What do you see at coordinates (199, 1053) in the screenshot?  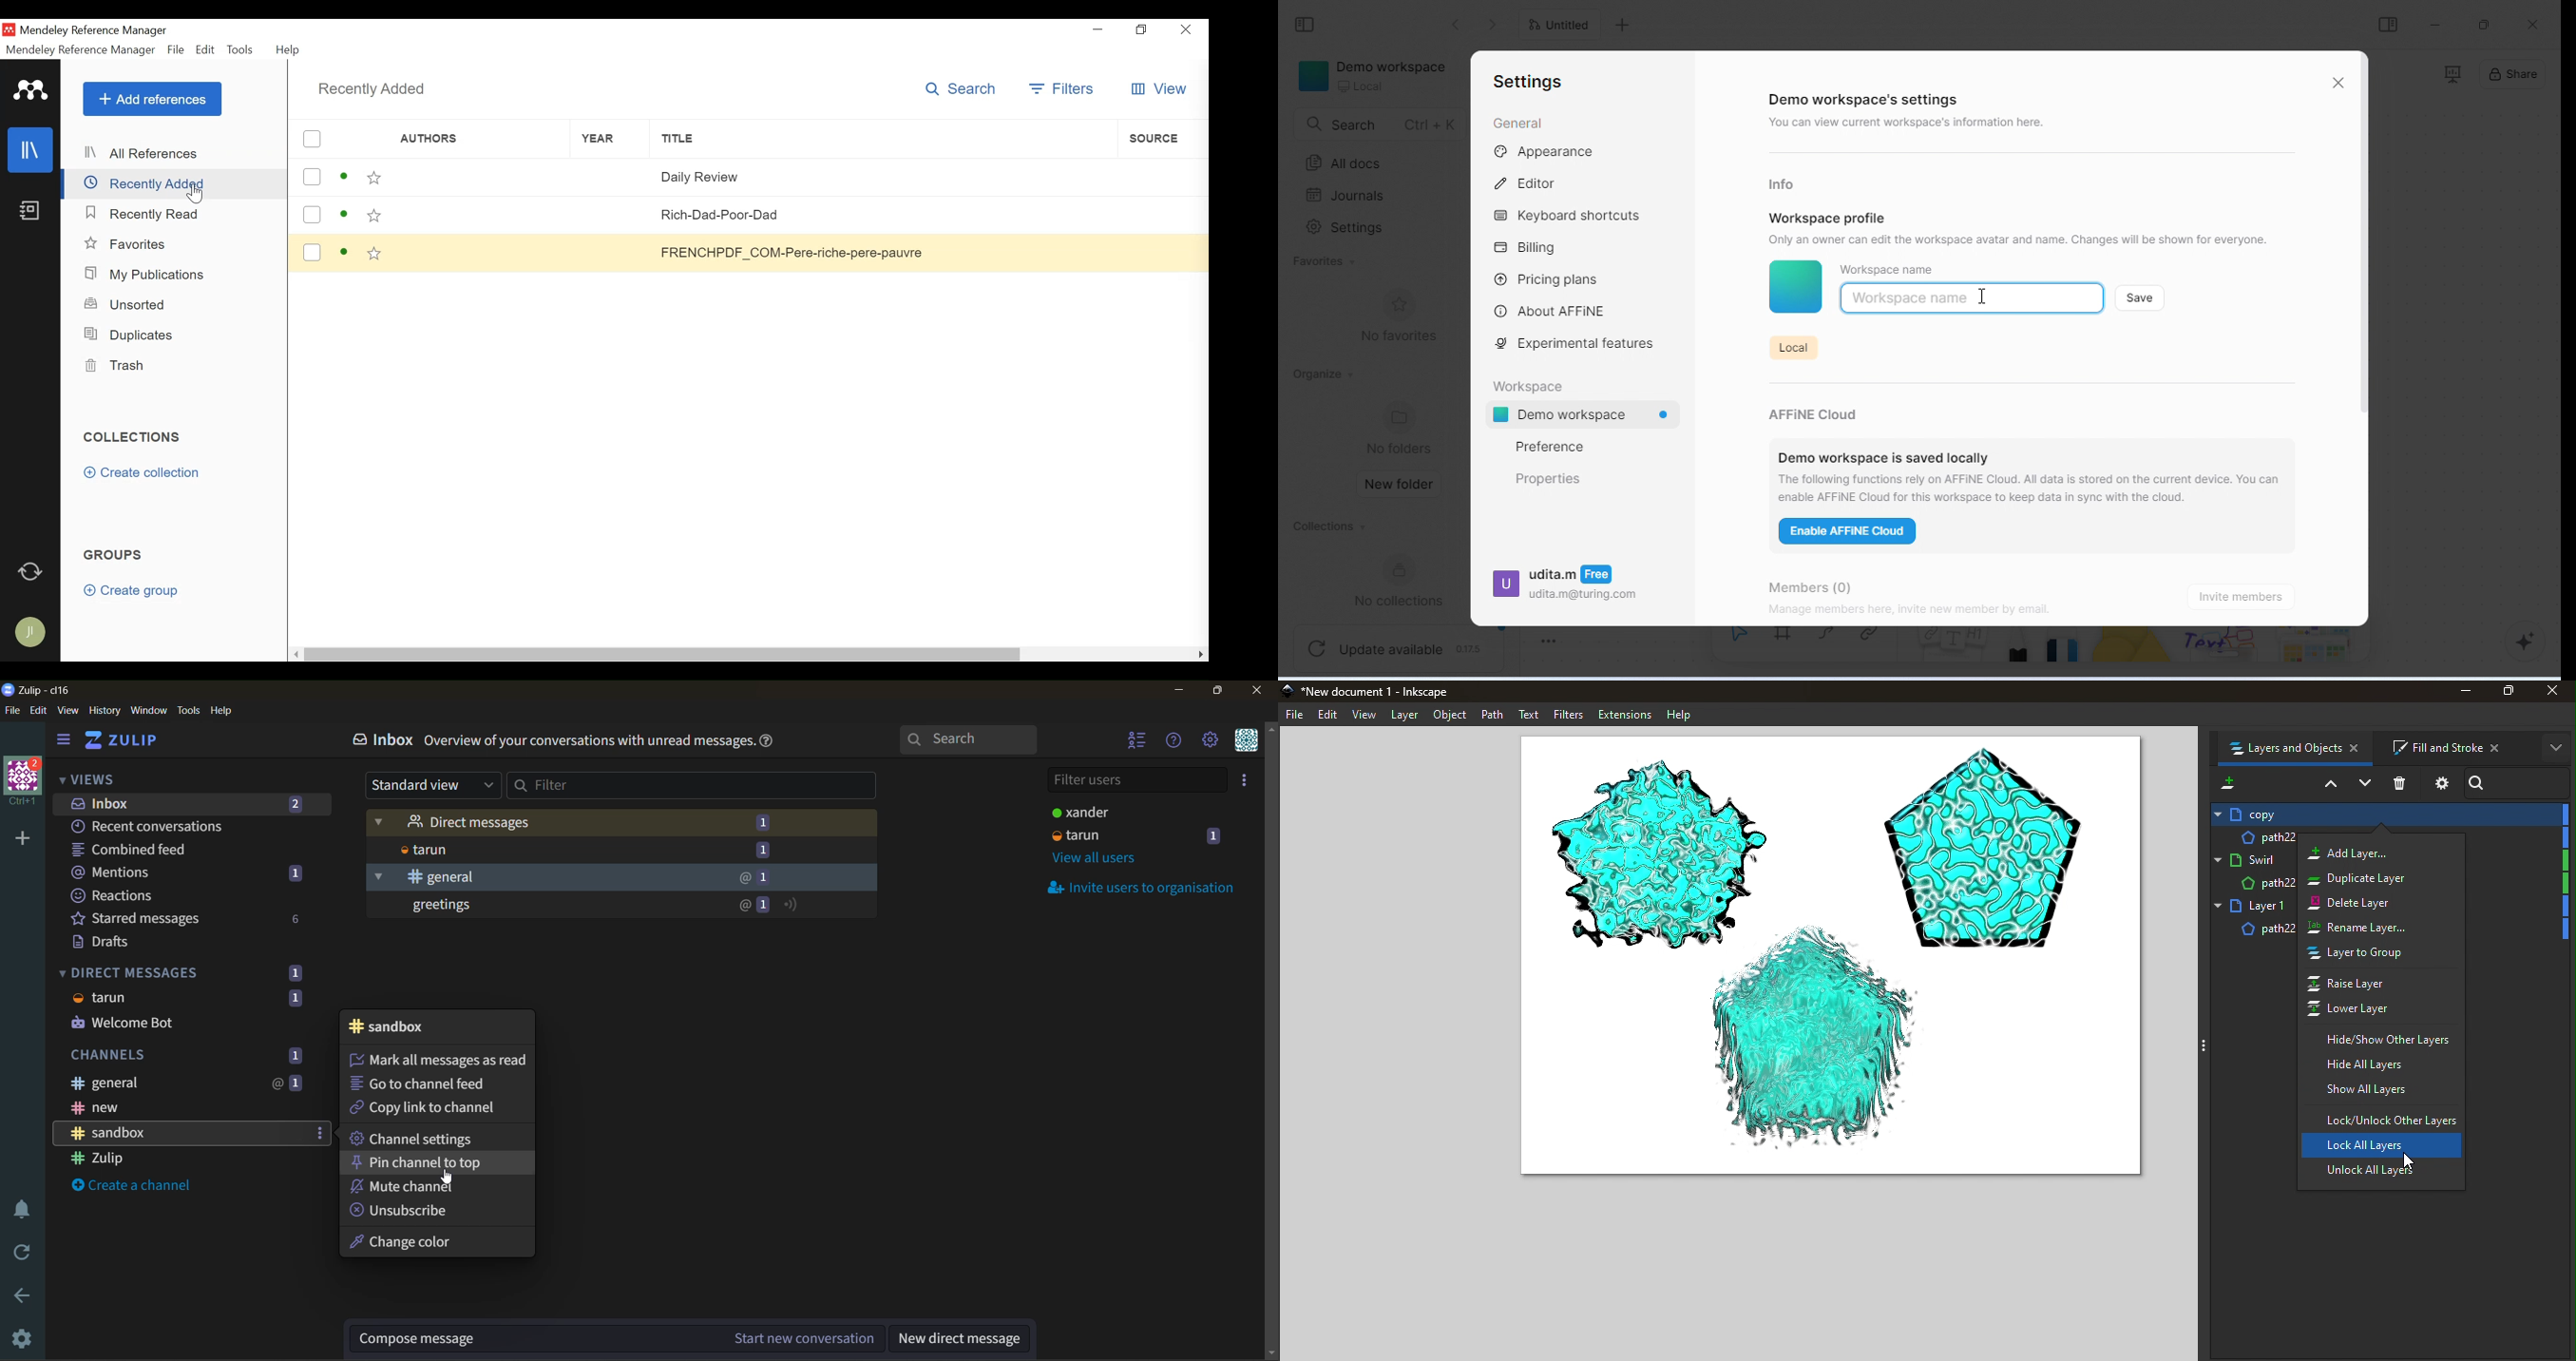 I see `channels` at bounding box center [199, 1053].